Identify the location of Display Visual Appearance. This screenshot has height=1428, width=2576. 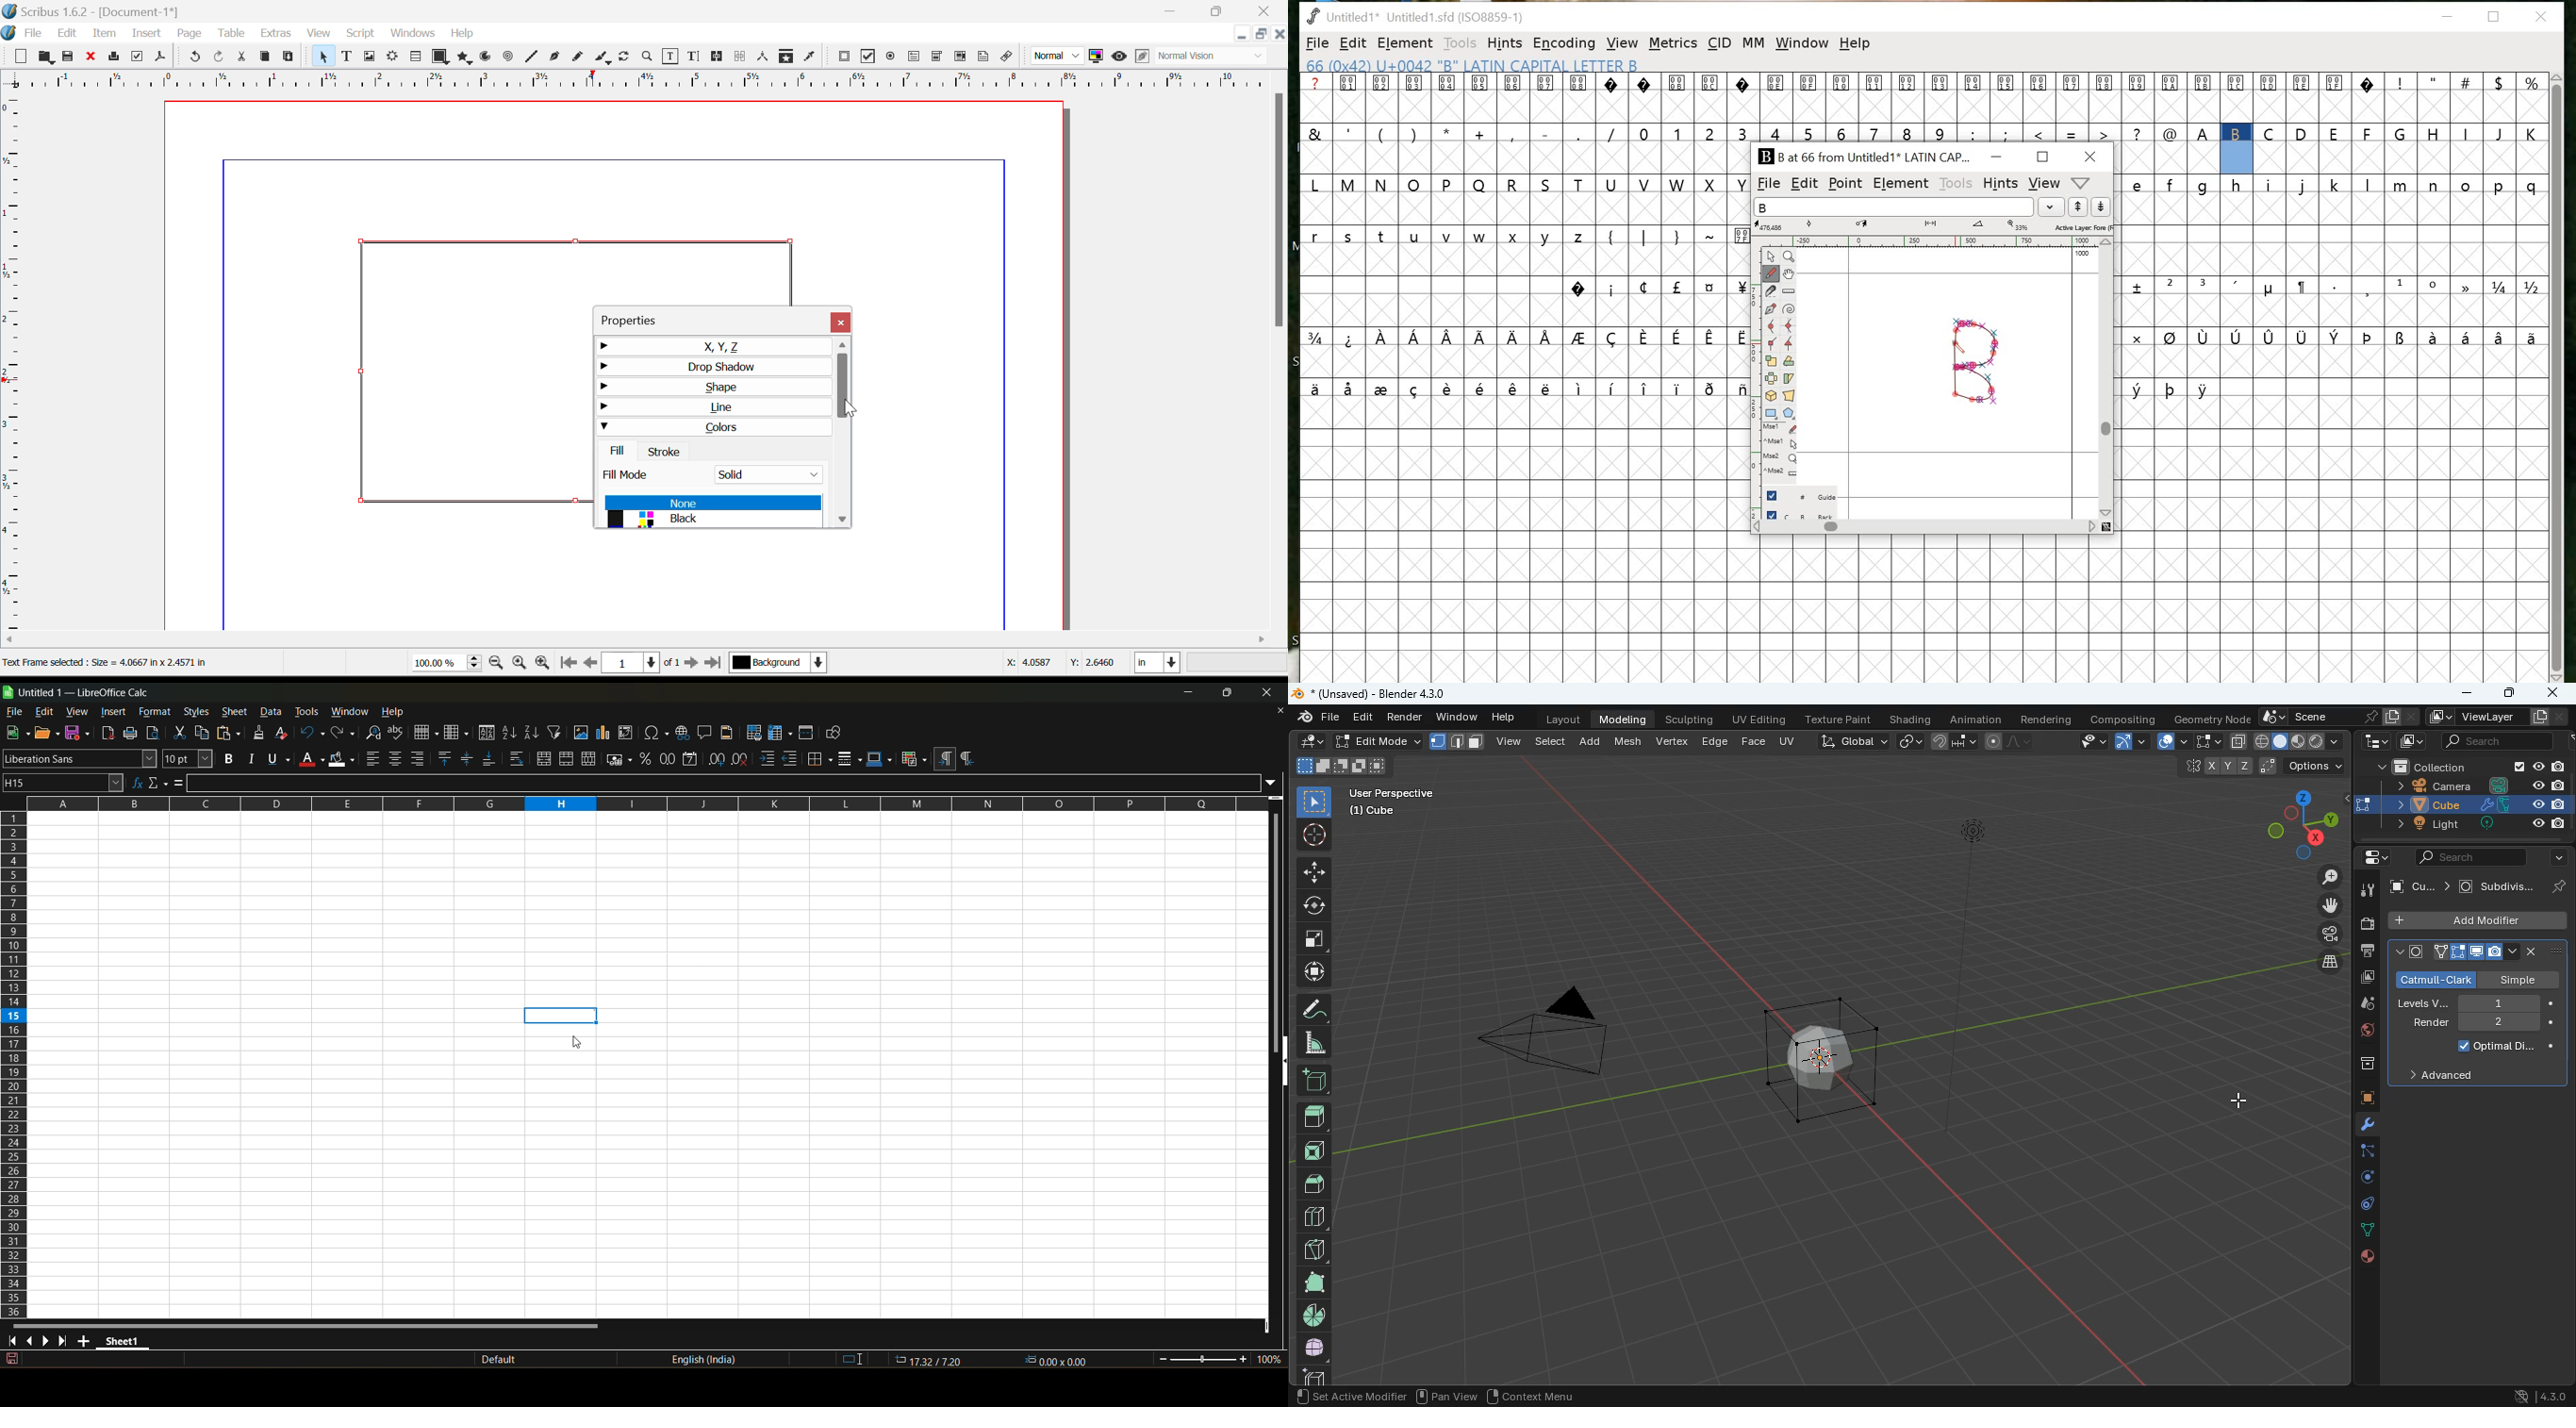
(1216, 56).